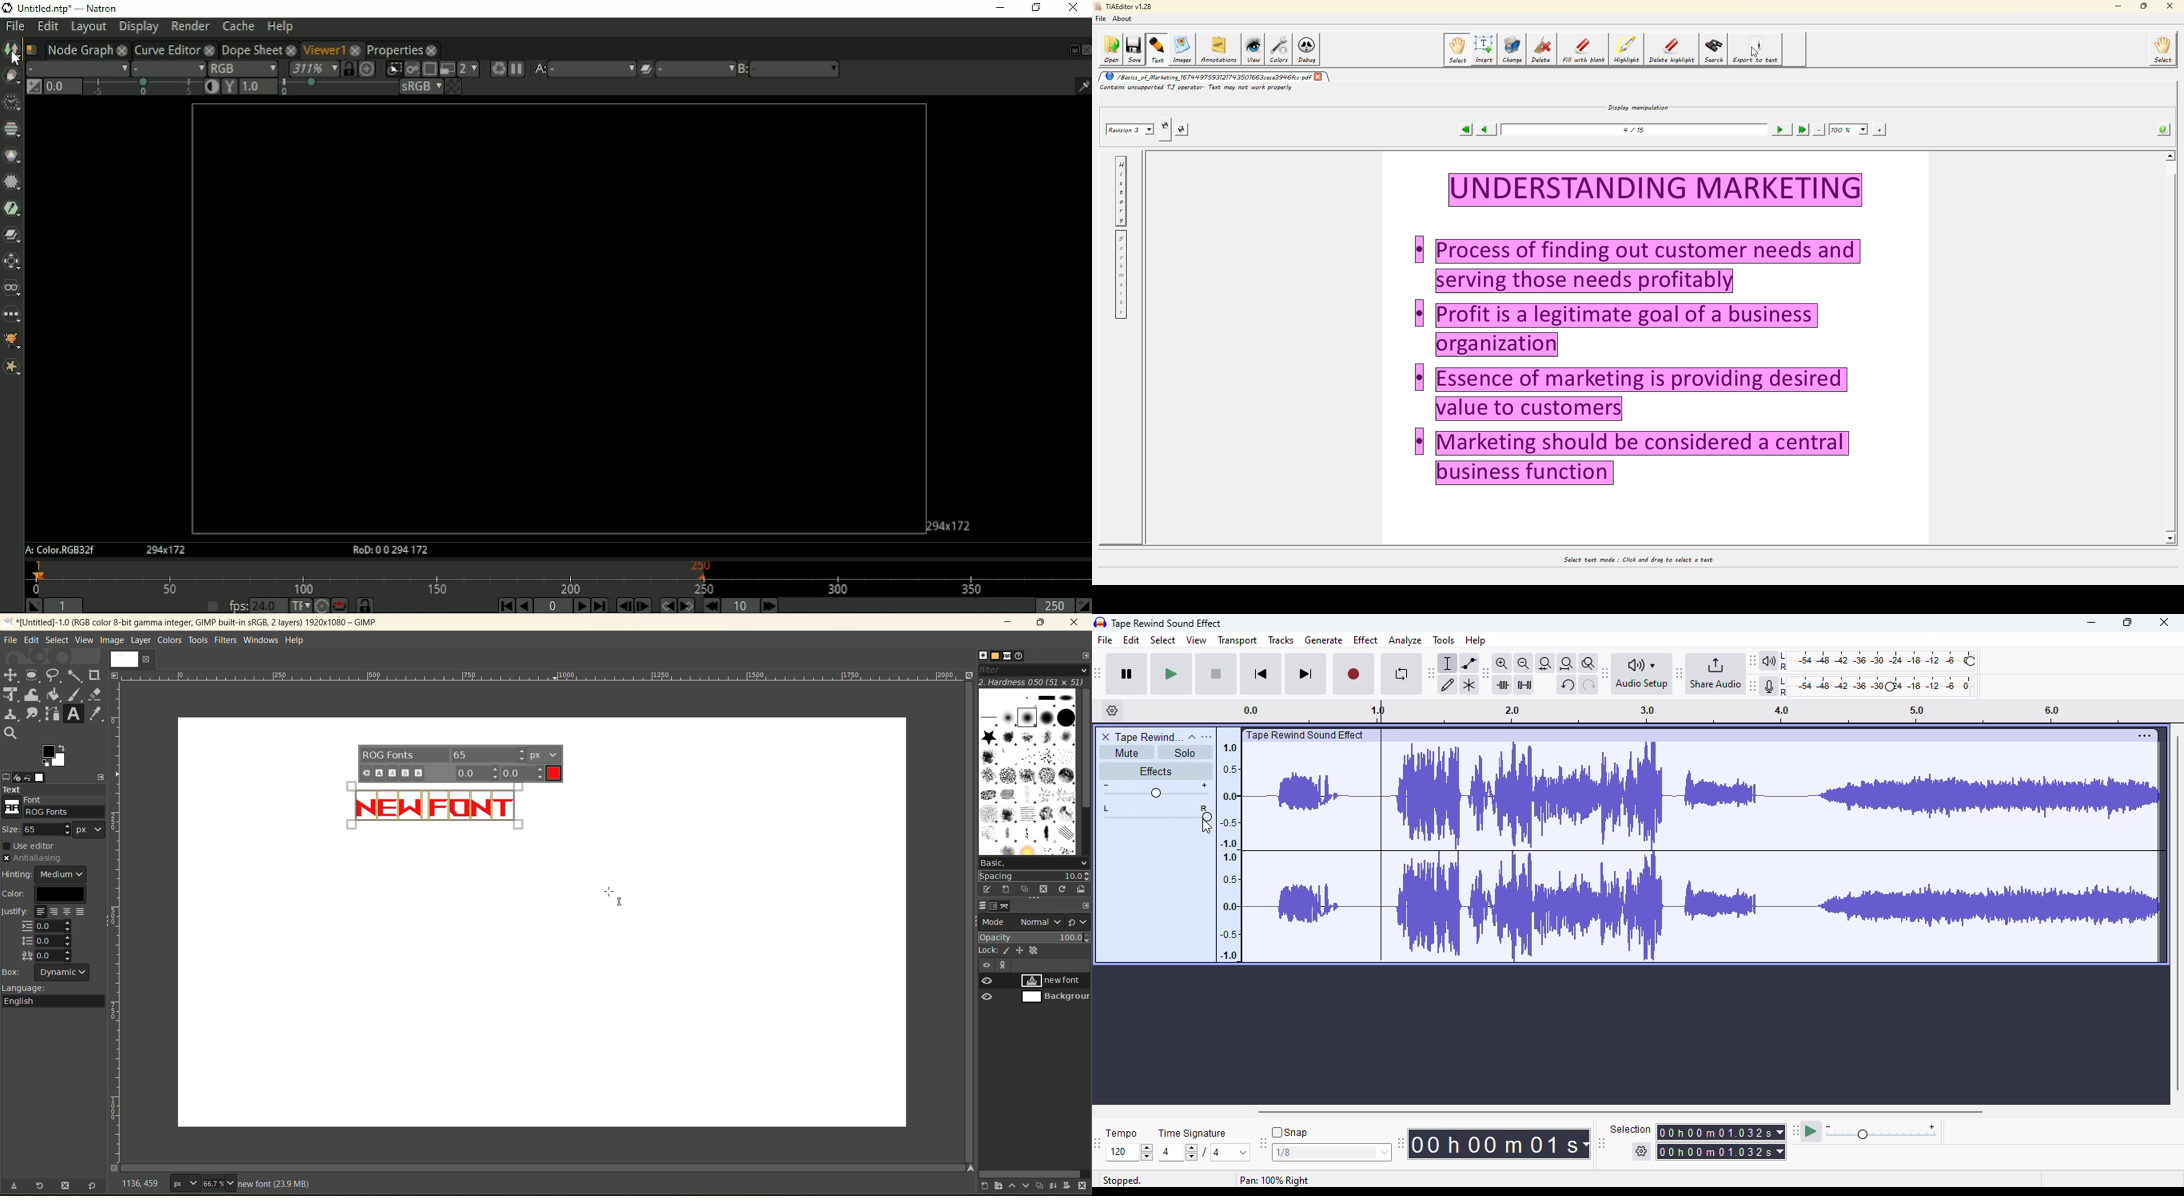 The width and height of the screenshot is (2184, 1204). What do you see at coordinates (986, 965) in the screenshot?
I see `hide` at bounding box center [986, 965].